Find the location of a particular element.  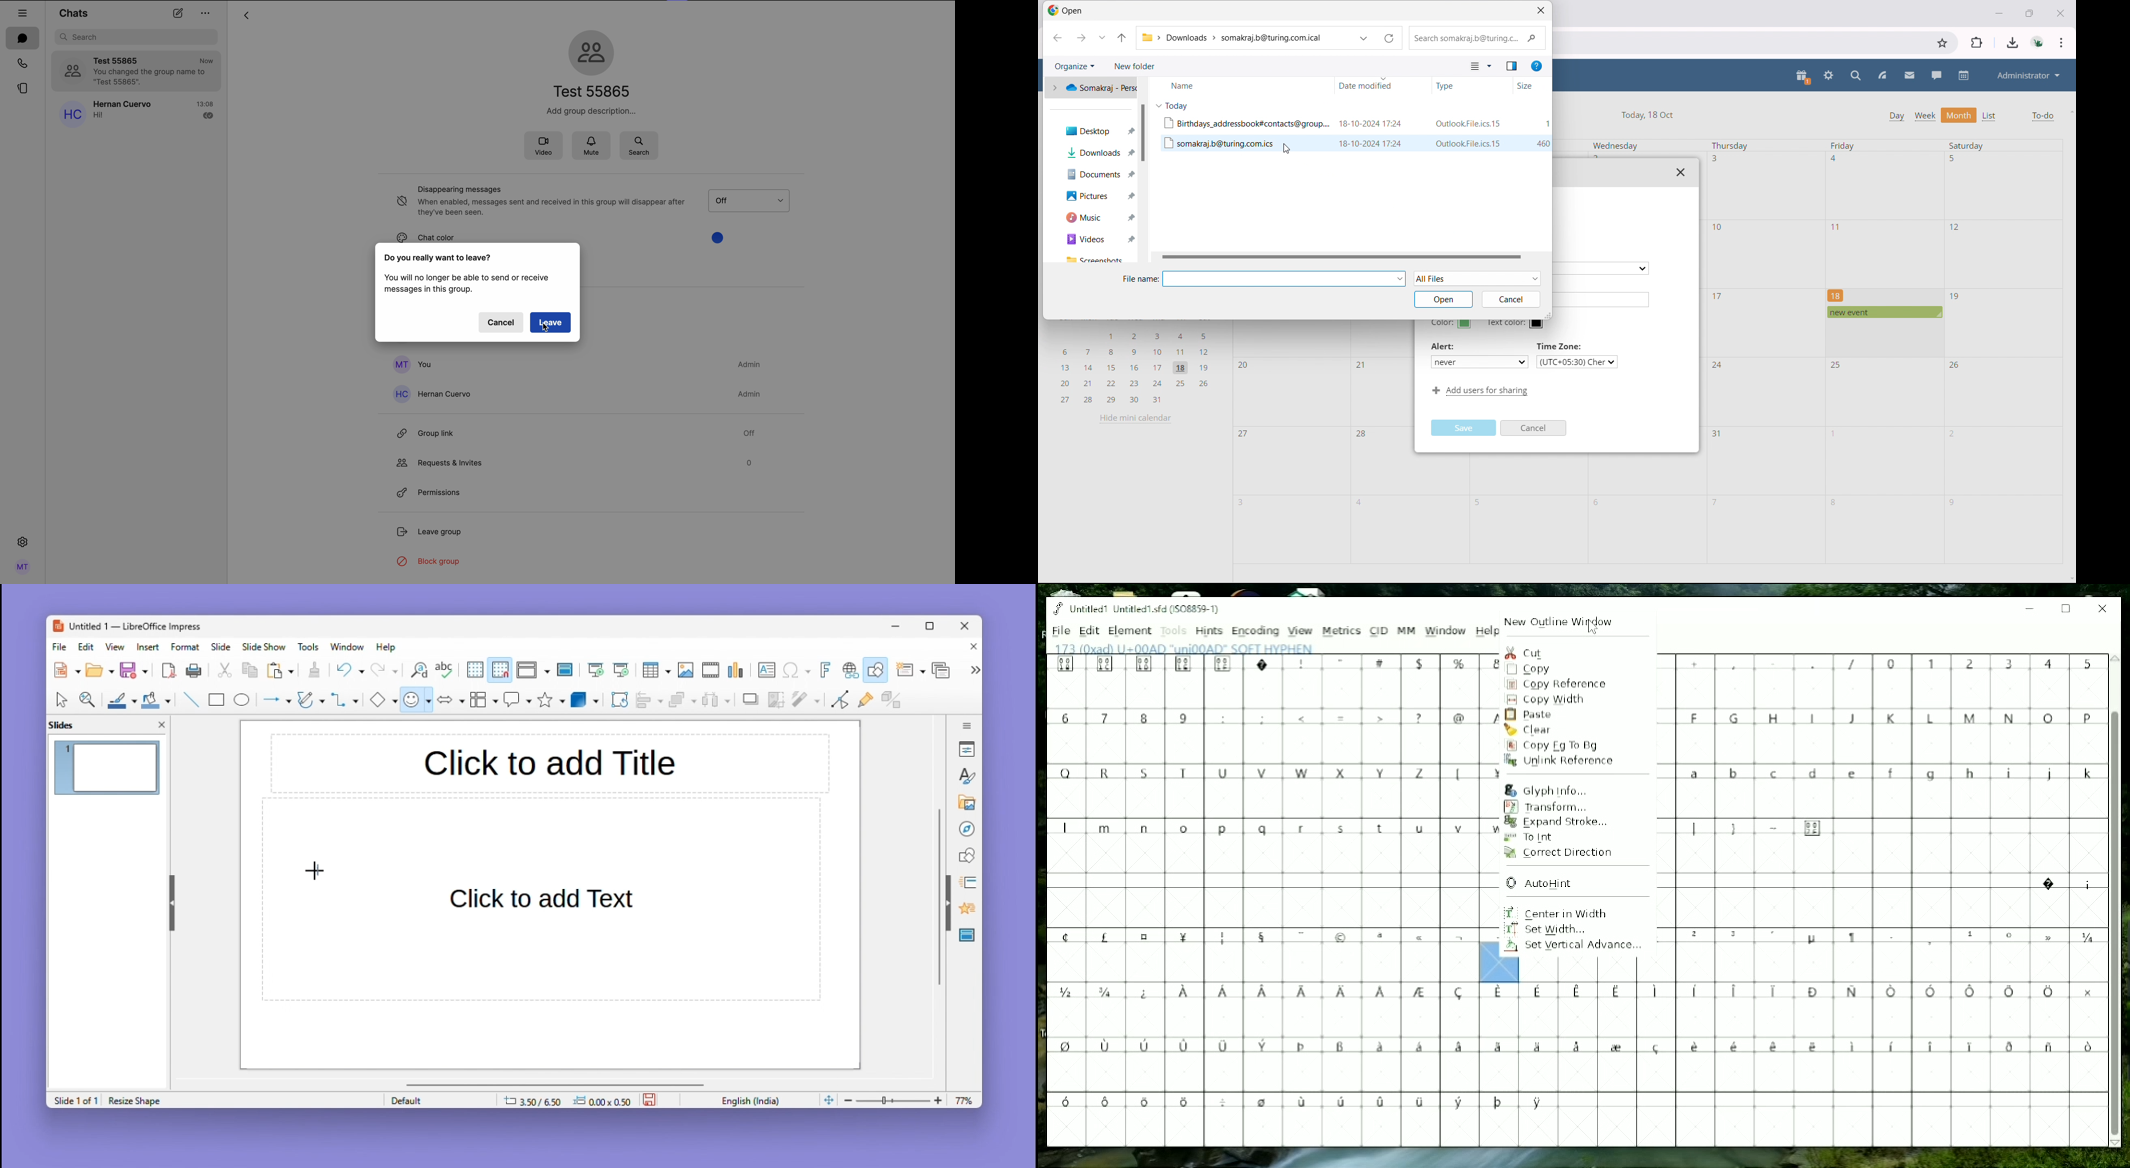

Organize is located at coordinates (1073, 66).